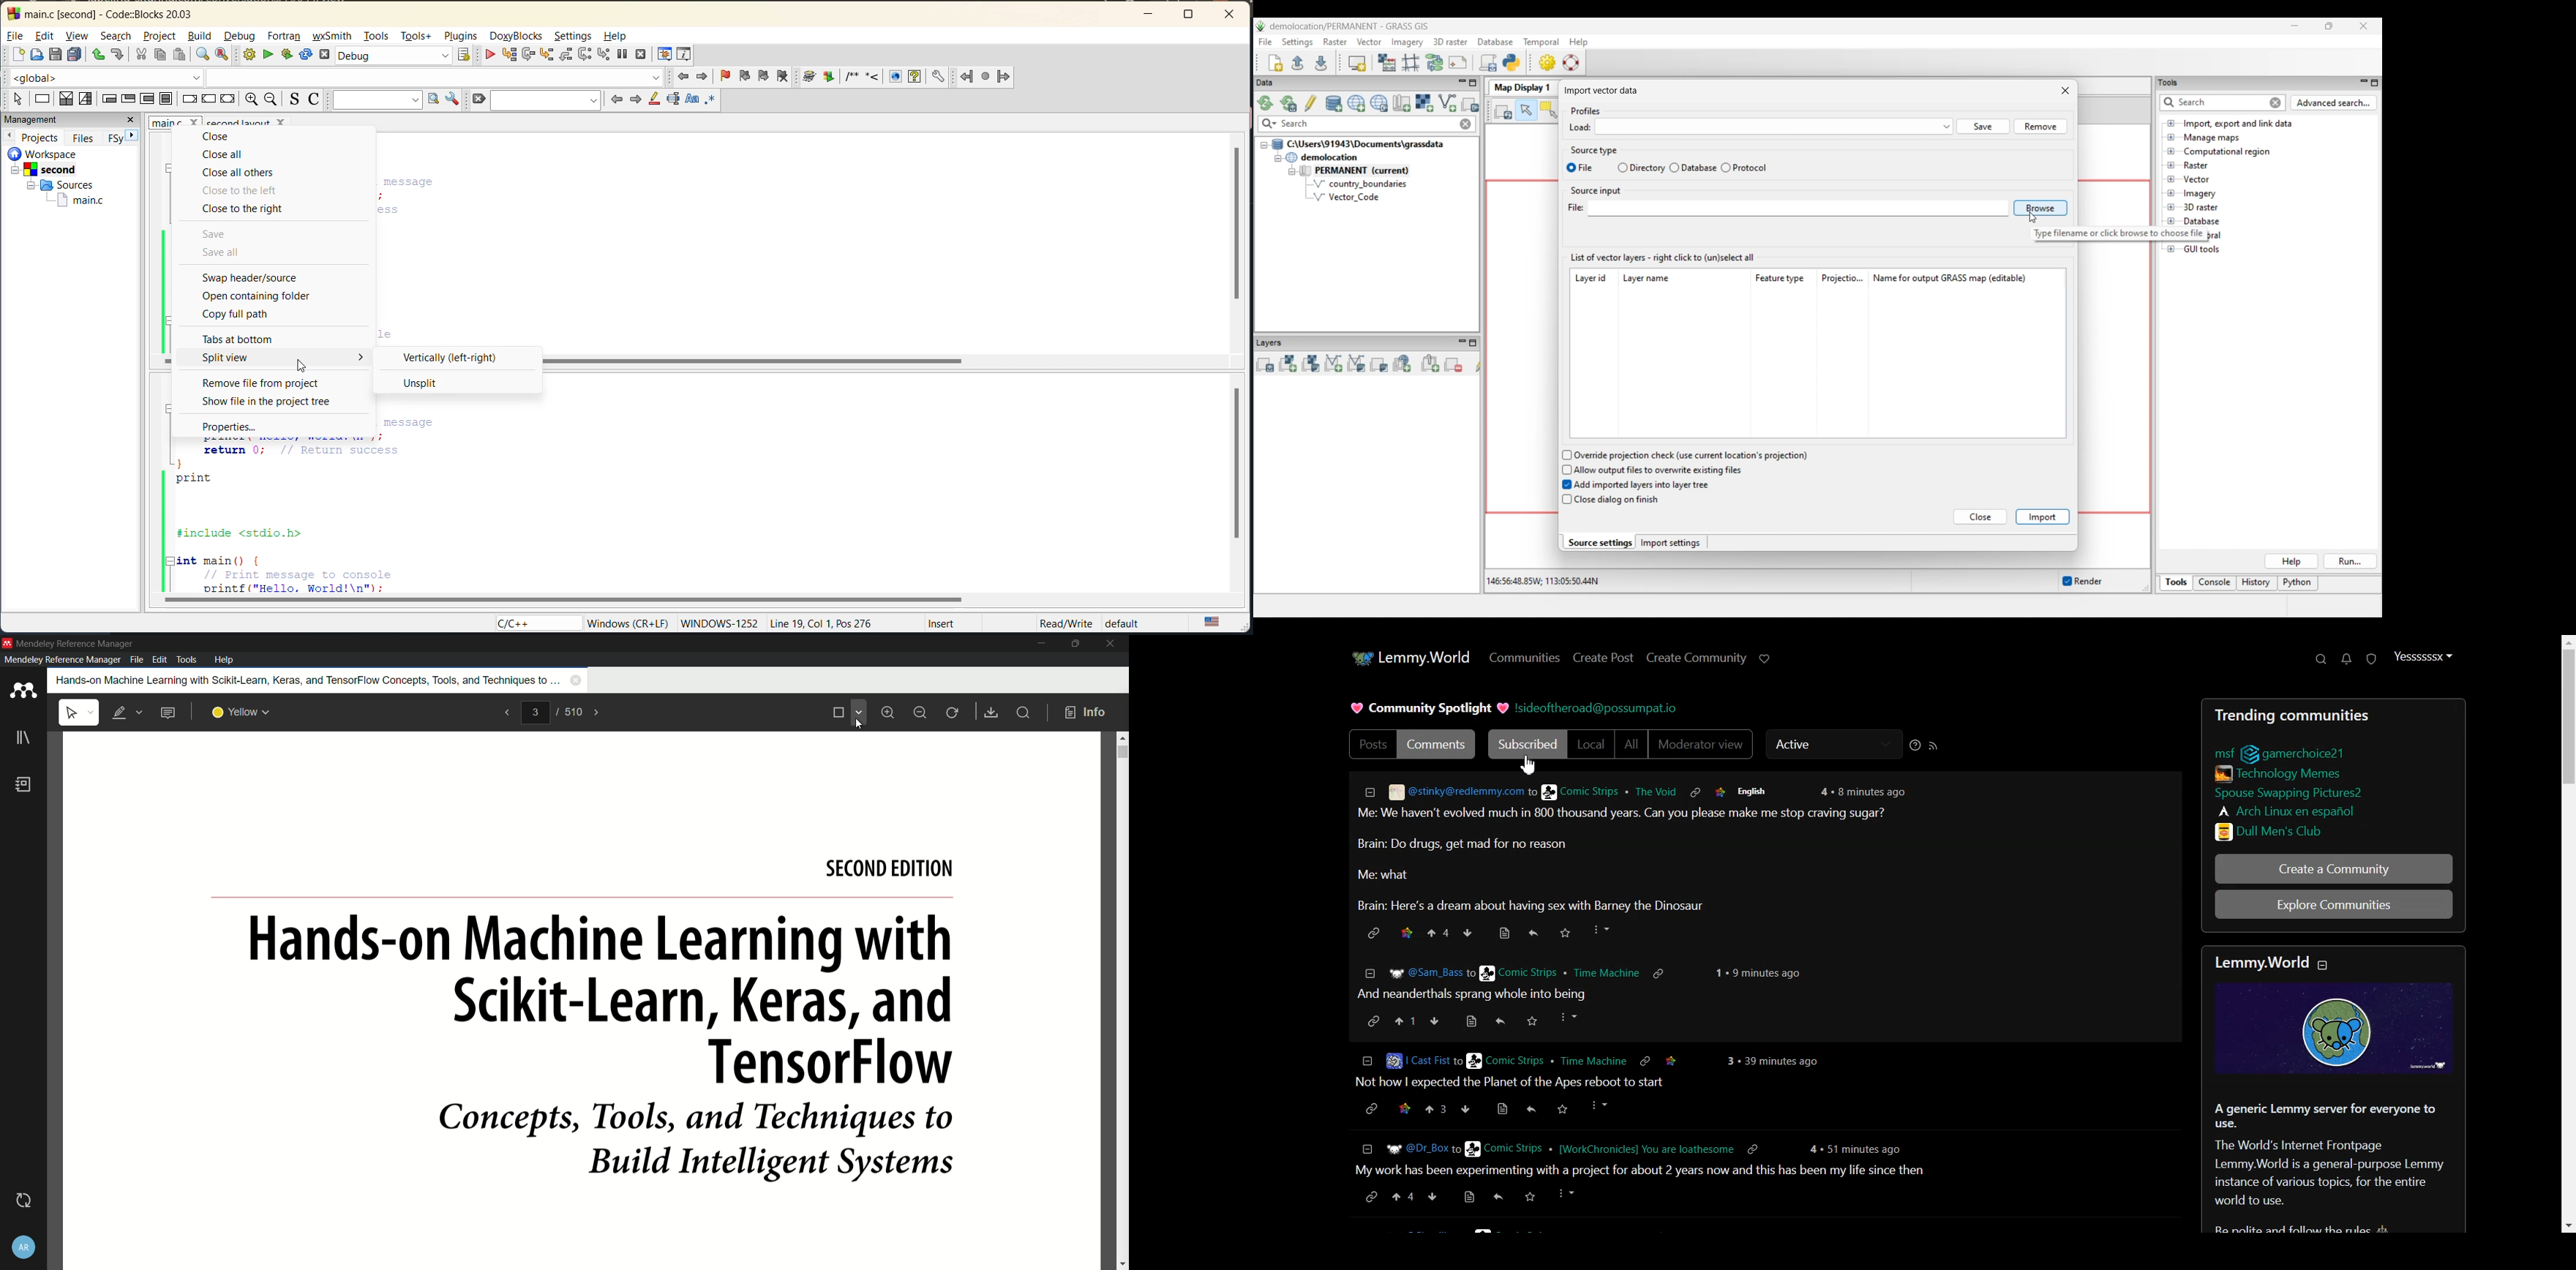  Describe the element at coordinates (1122, 750) in the screenshot. I see `scroll bar` at that location.